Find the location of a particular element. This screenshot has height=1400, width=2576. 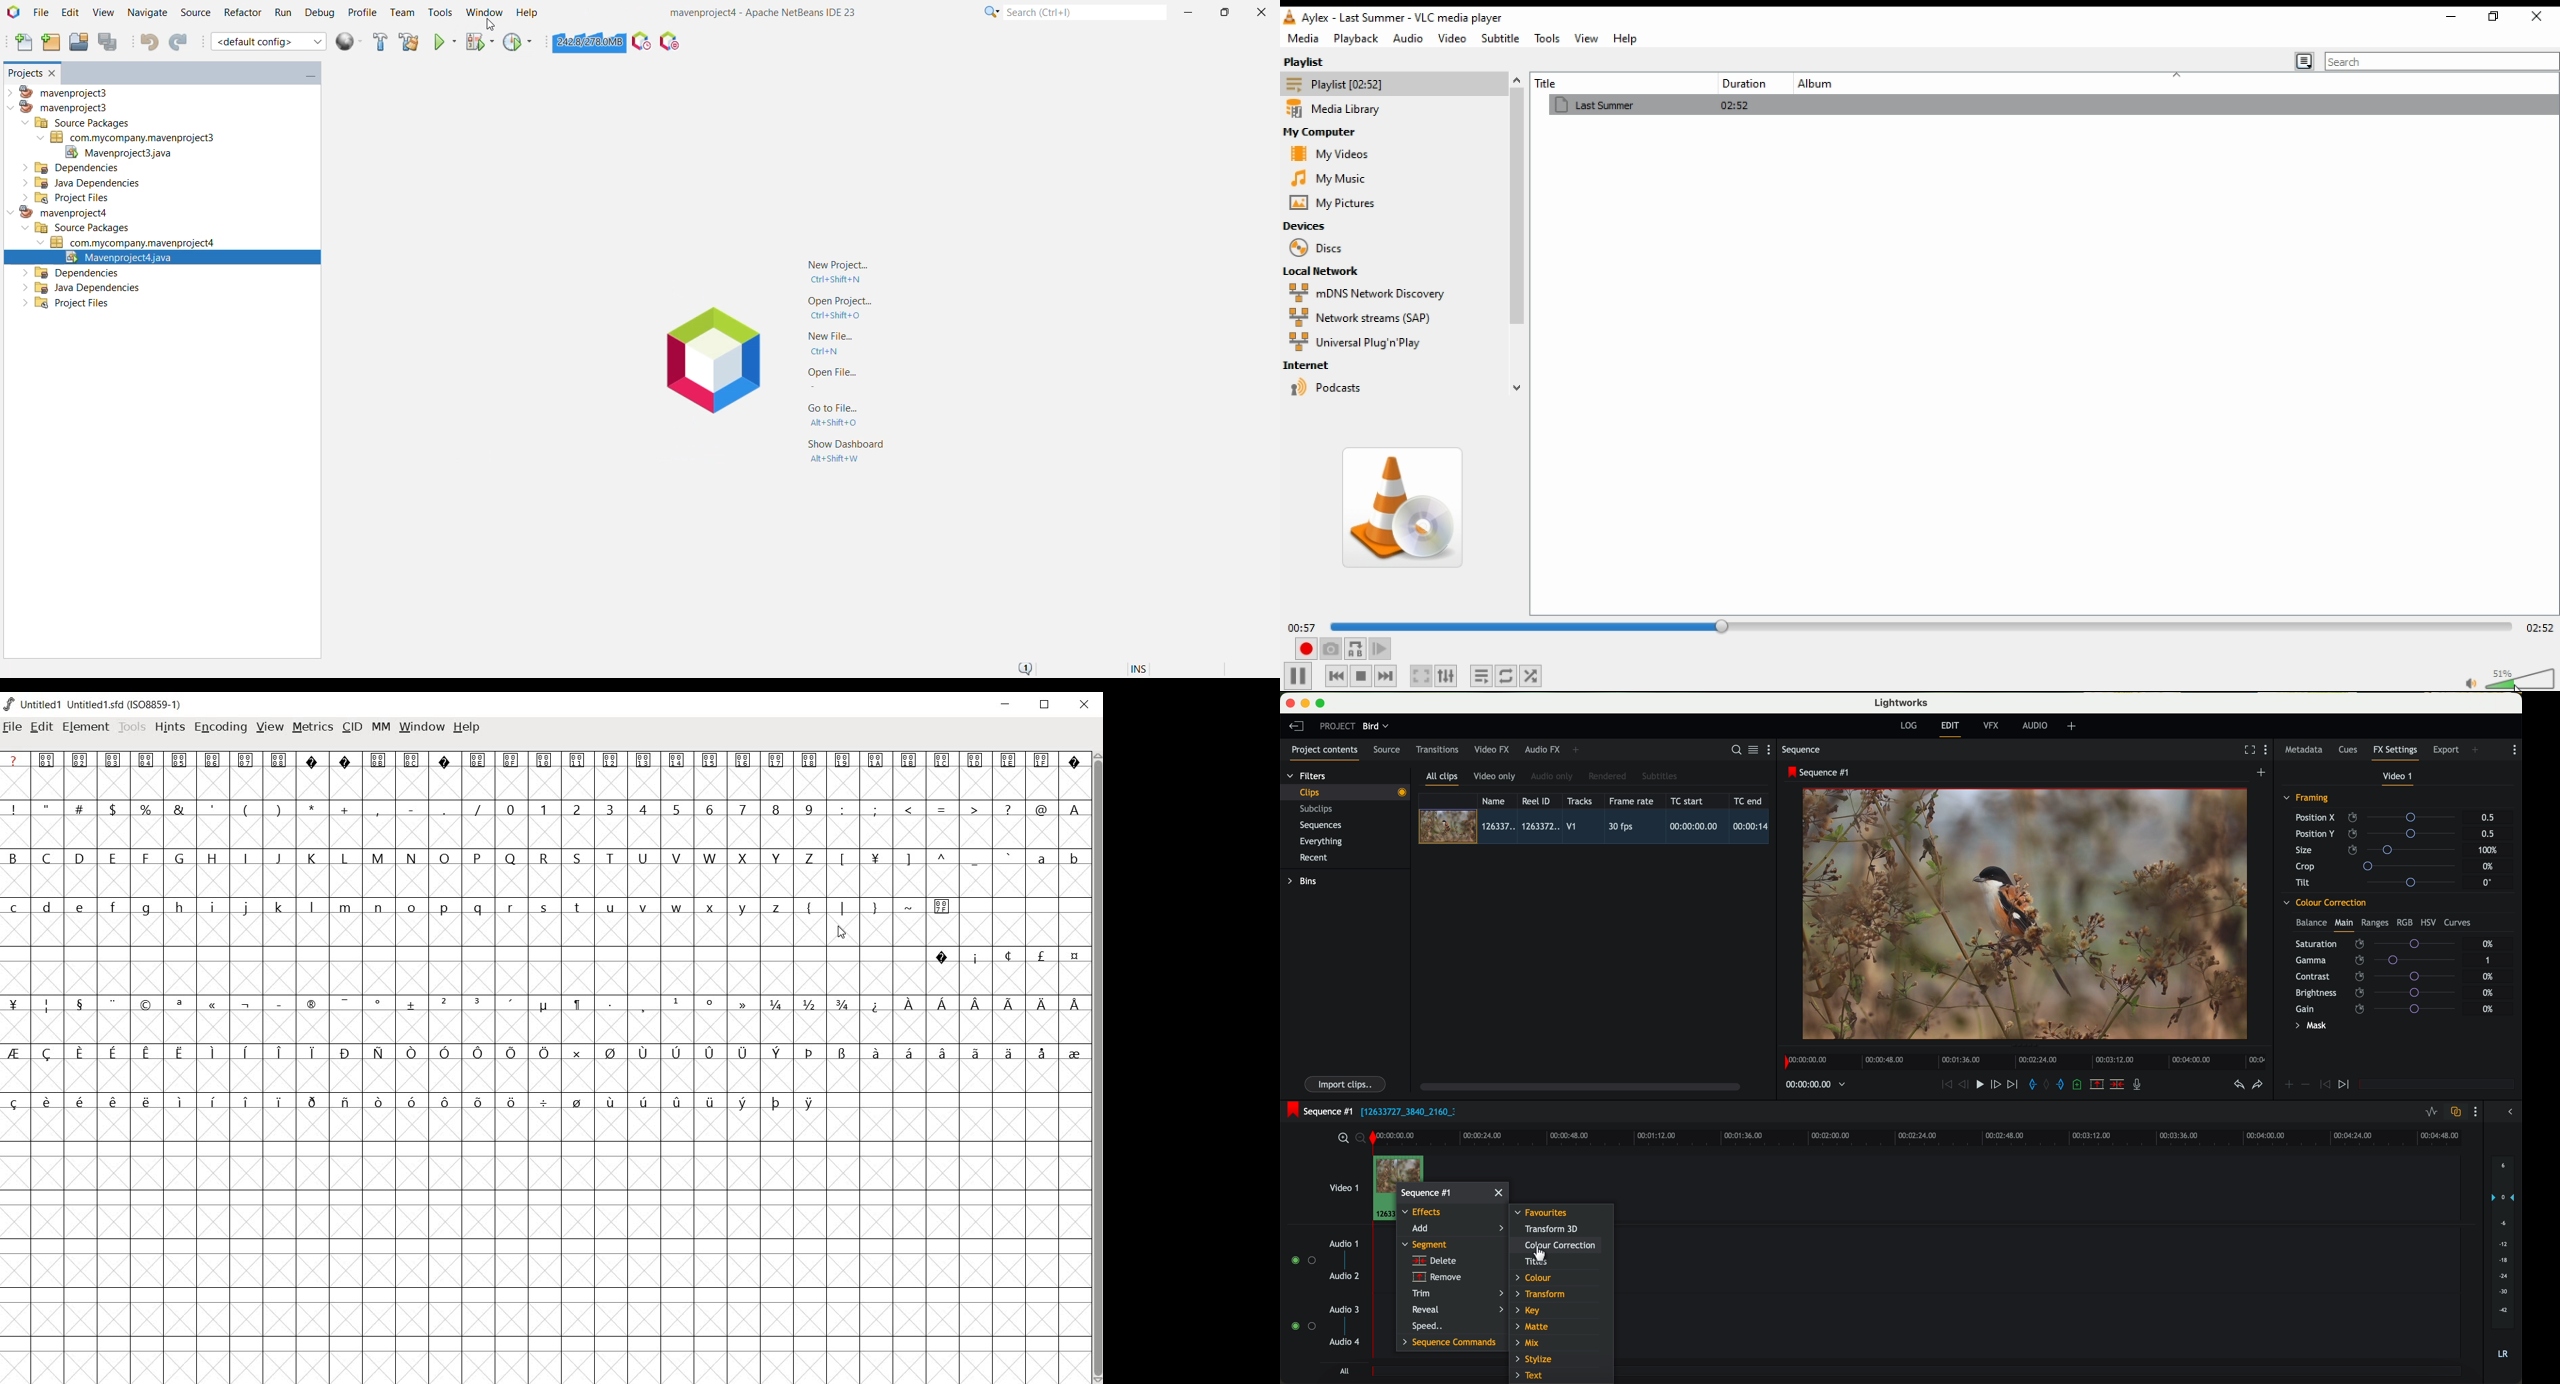

trim is located at coordinates (1457, 1293).